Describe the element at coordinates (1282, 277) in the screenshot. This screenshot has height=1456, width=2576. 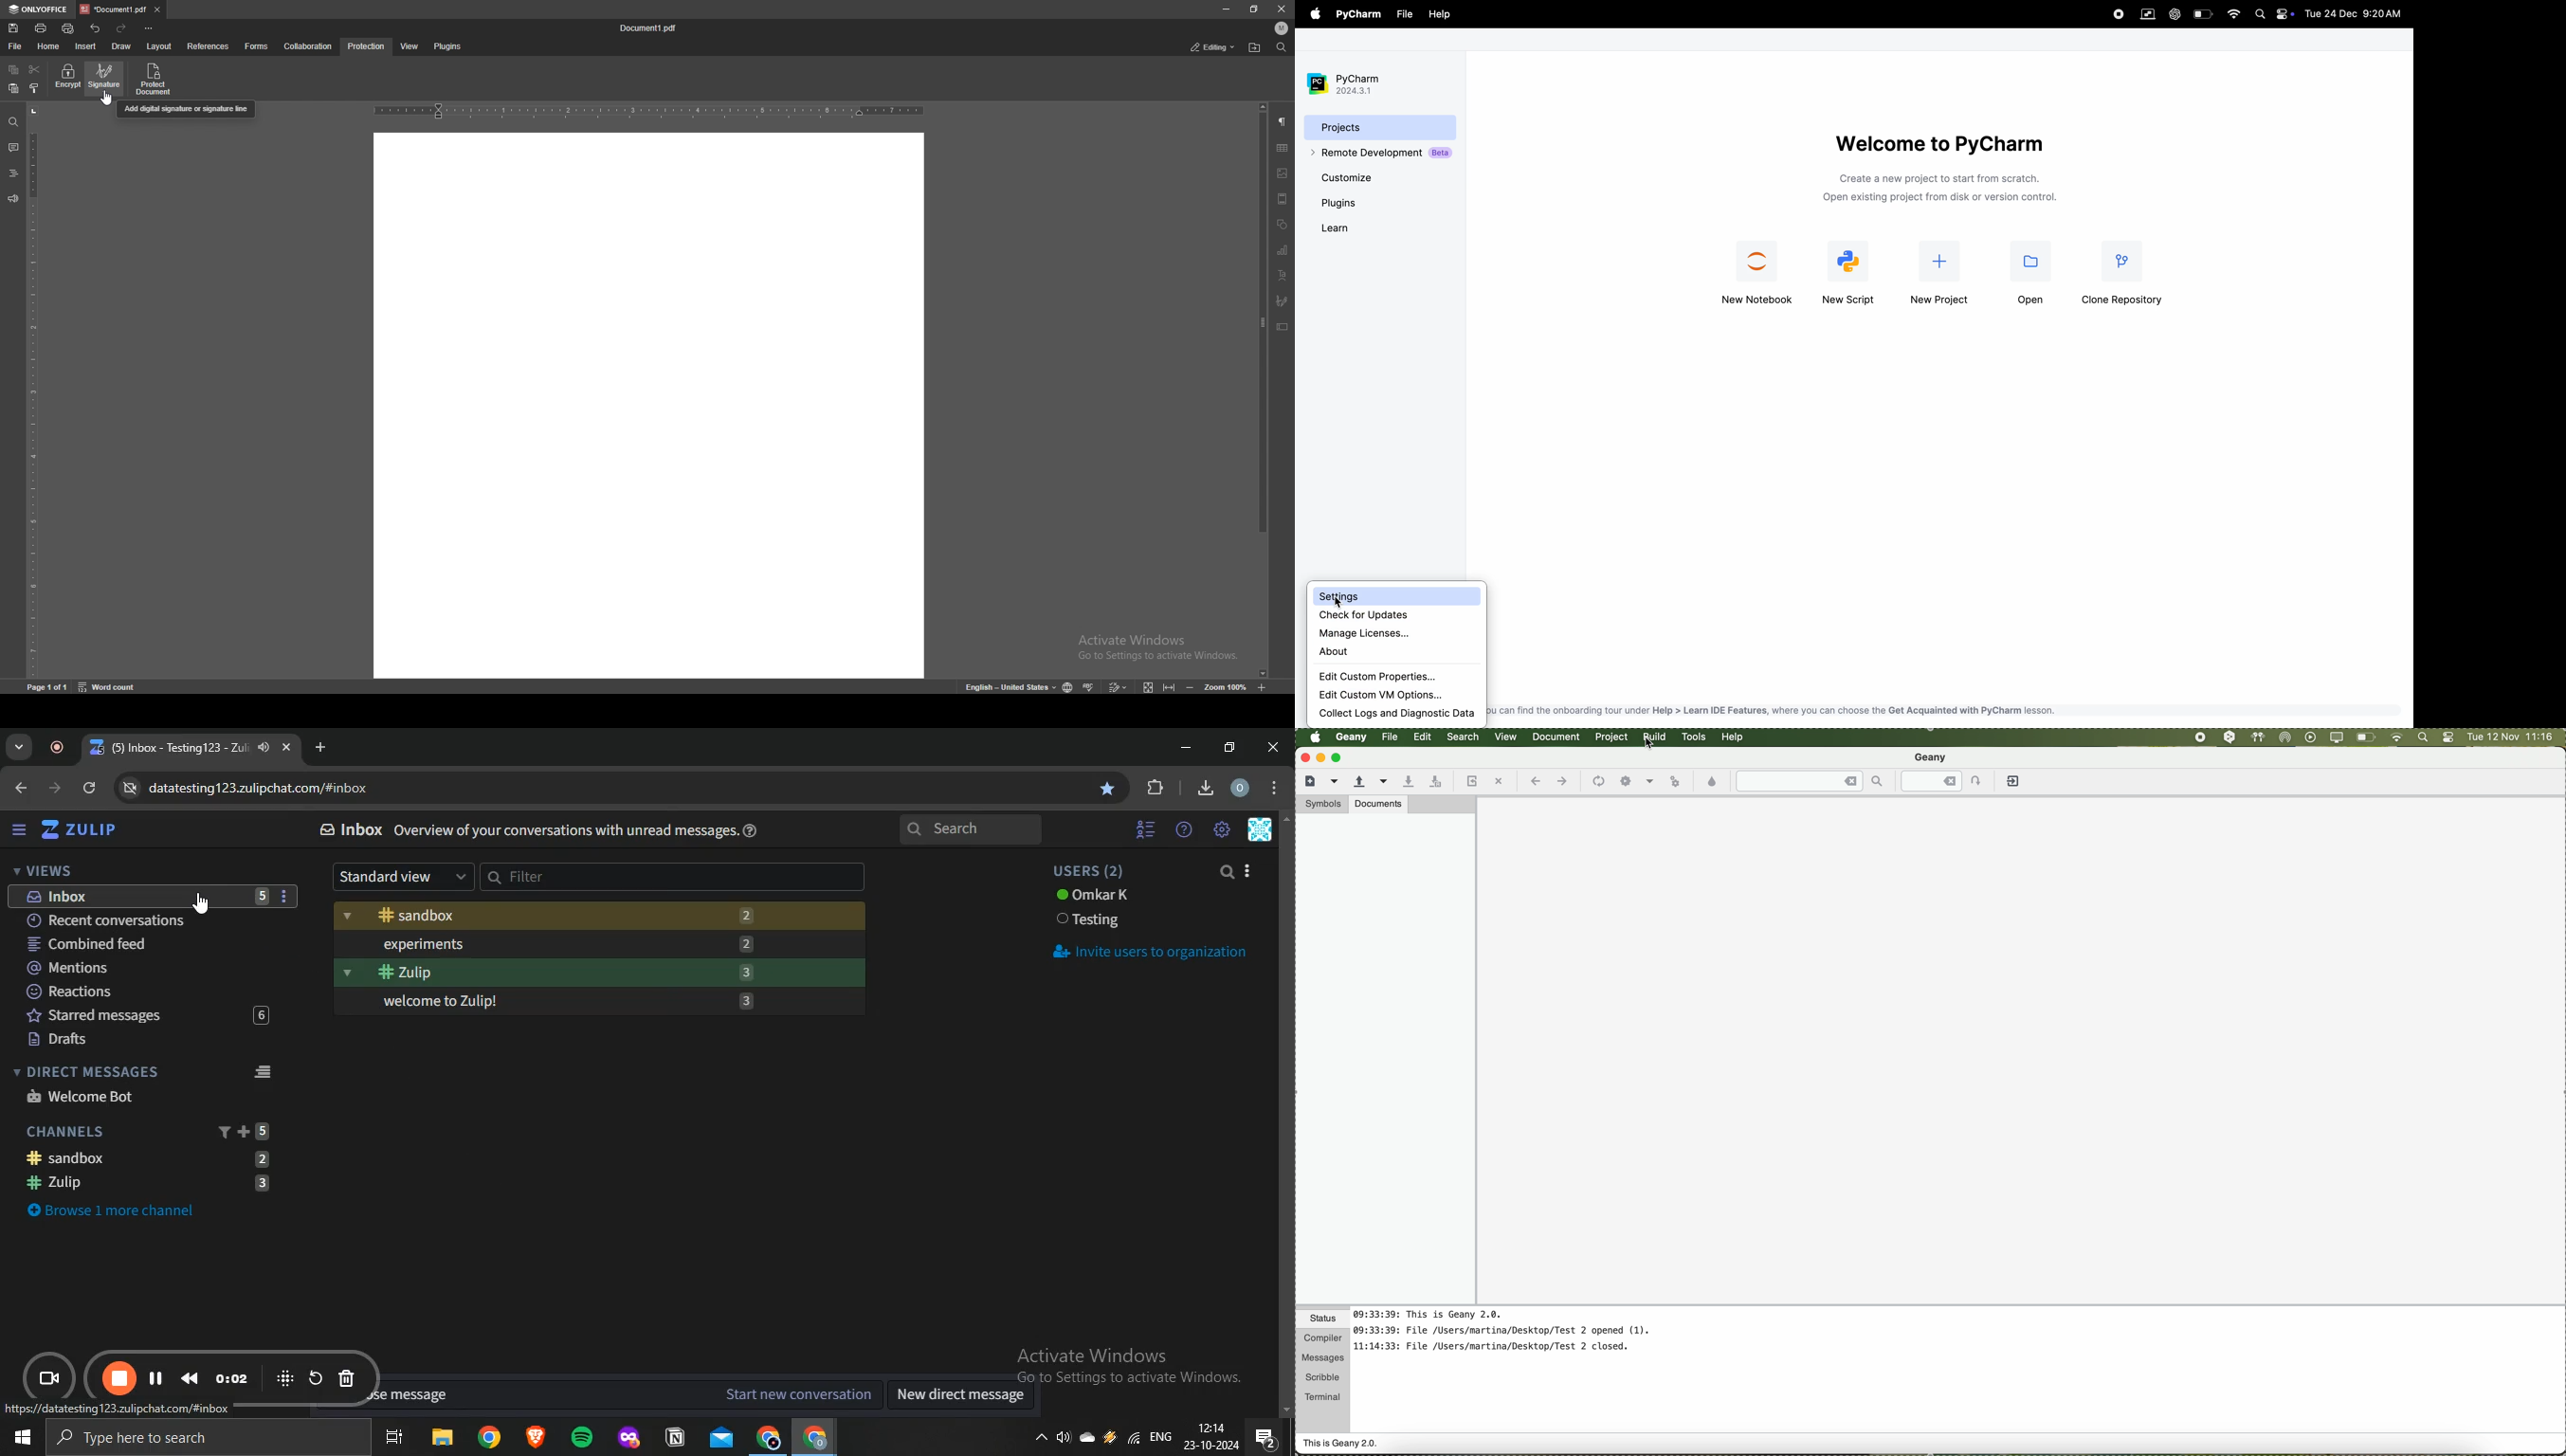
I see `text art` at that location.